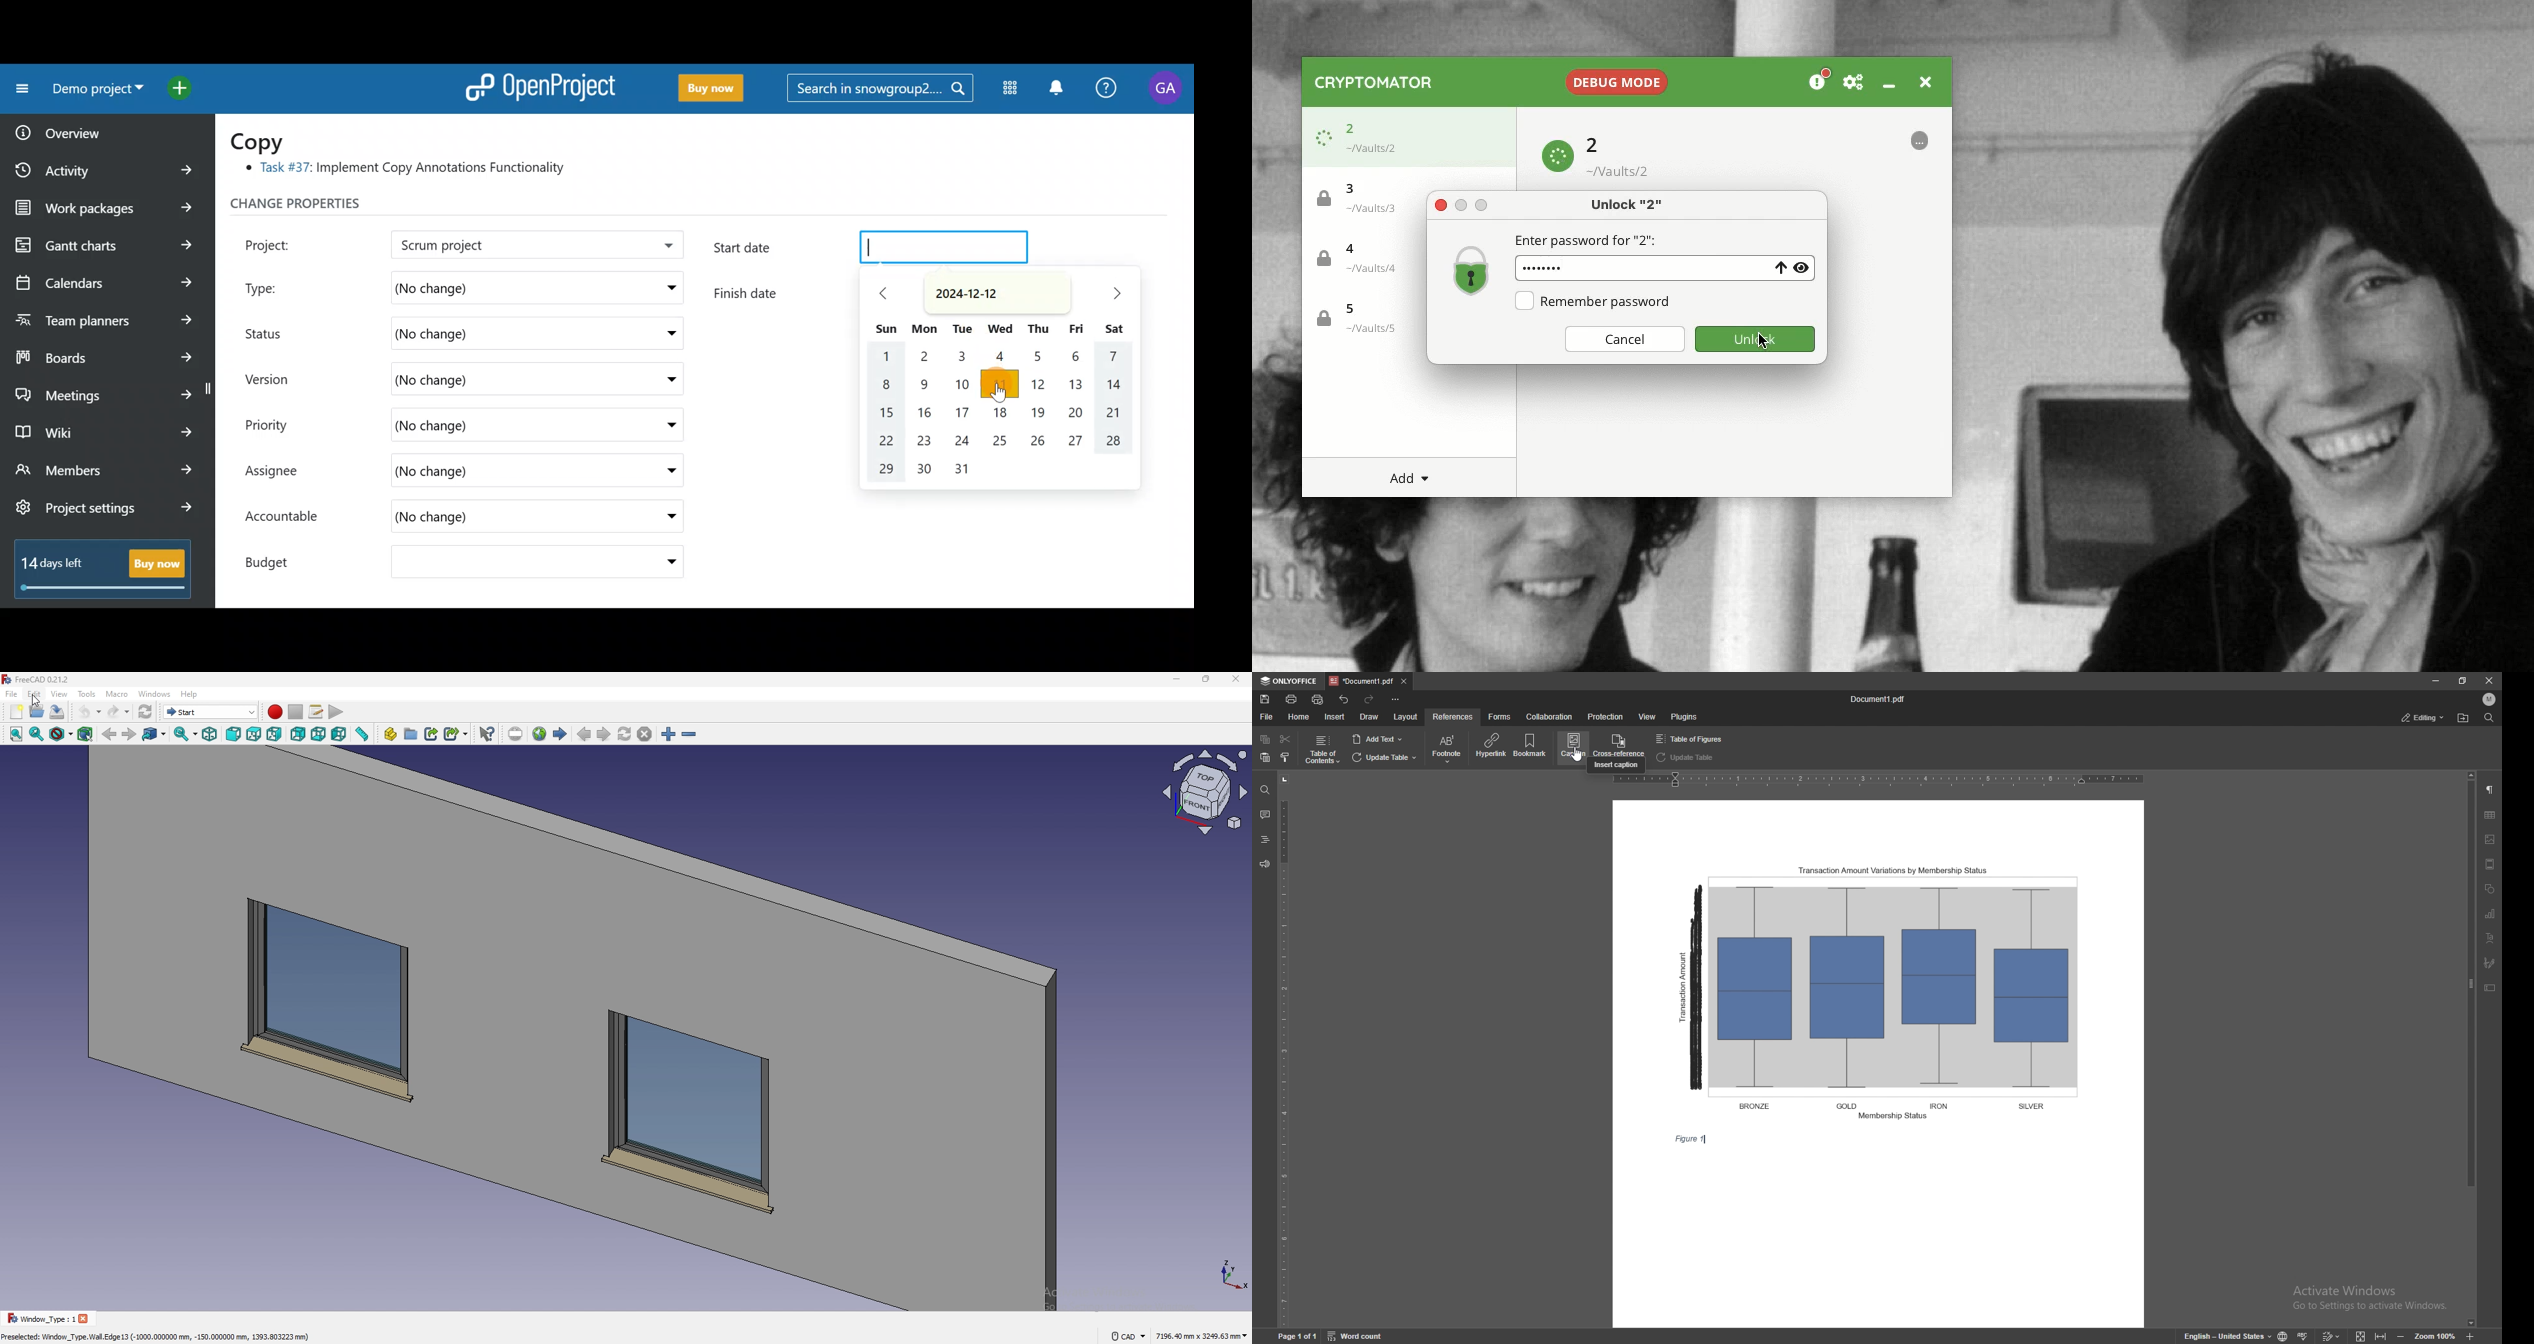 The image size is (2548, 1344). What do you see at coordinates (2332, 1336) in the screenshot?
I see `track changes` at bounding box center [2332, 1336].